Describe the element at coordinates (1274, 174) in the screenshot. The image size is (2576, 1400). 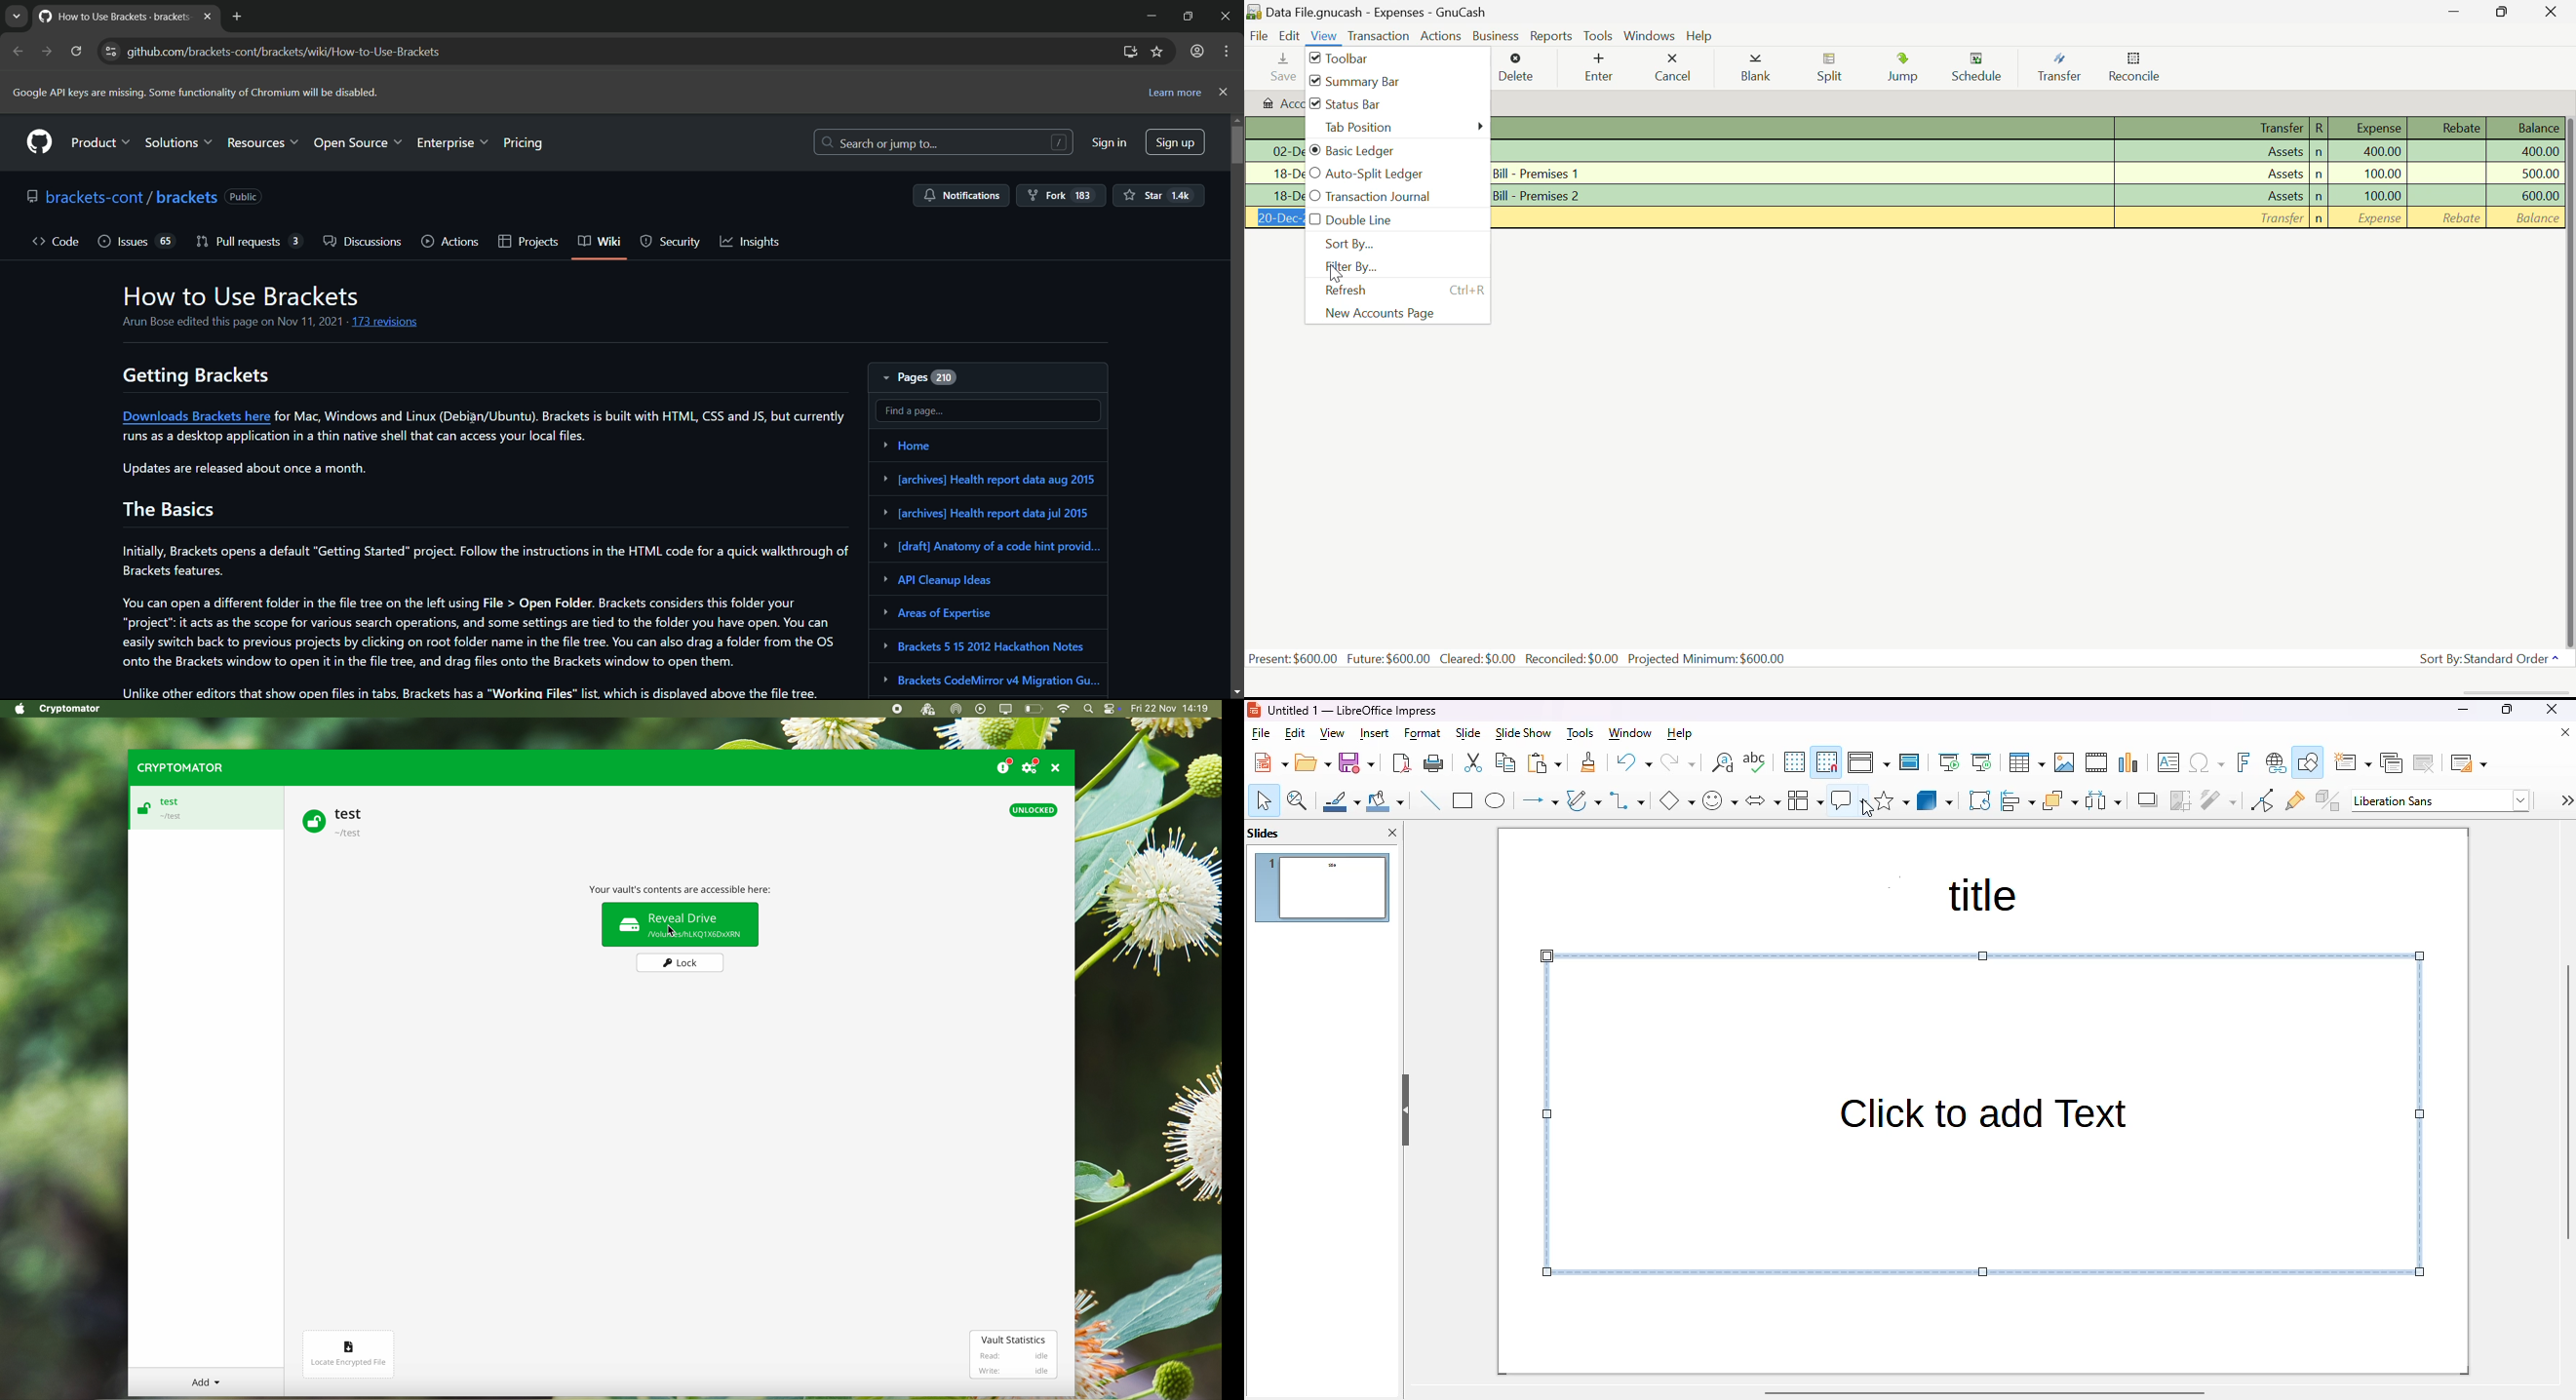
I see `Date` at that location.